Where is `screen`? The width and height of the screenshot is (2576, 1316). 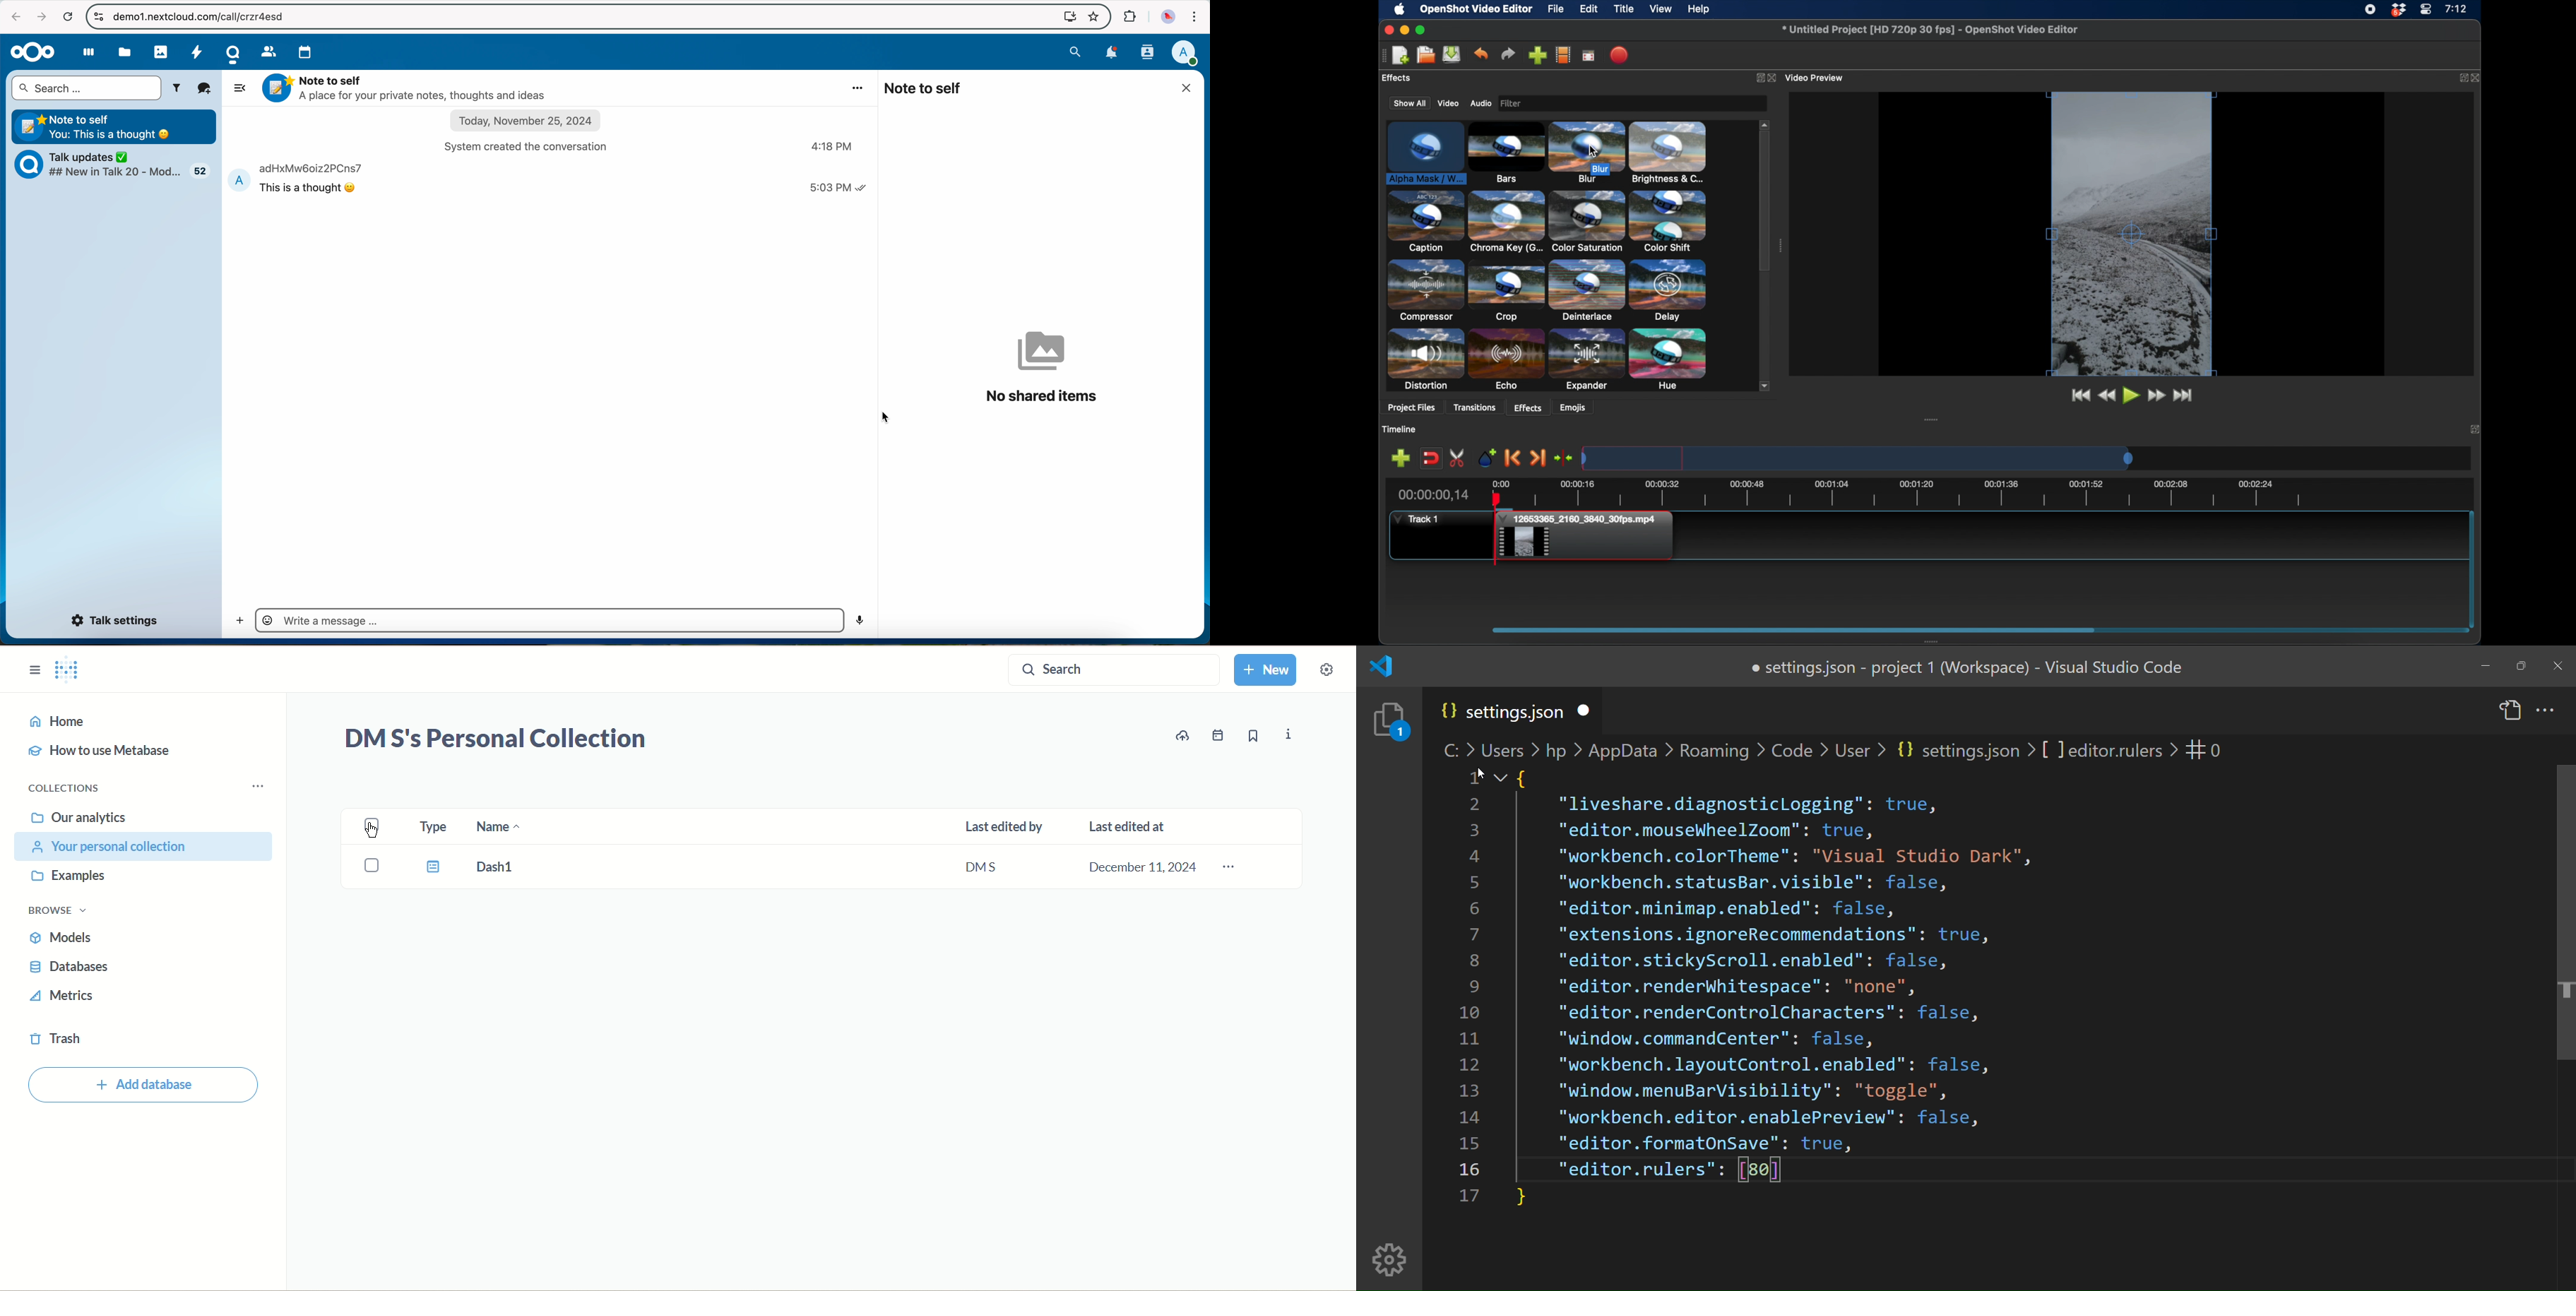 screen is located at coordinates (1067, 17).